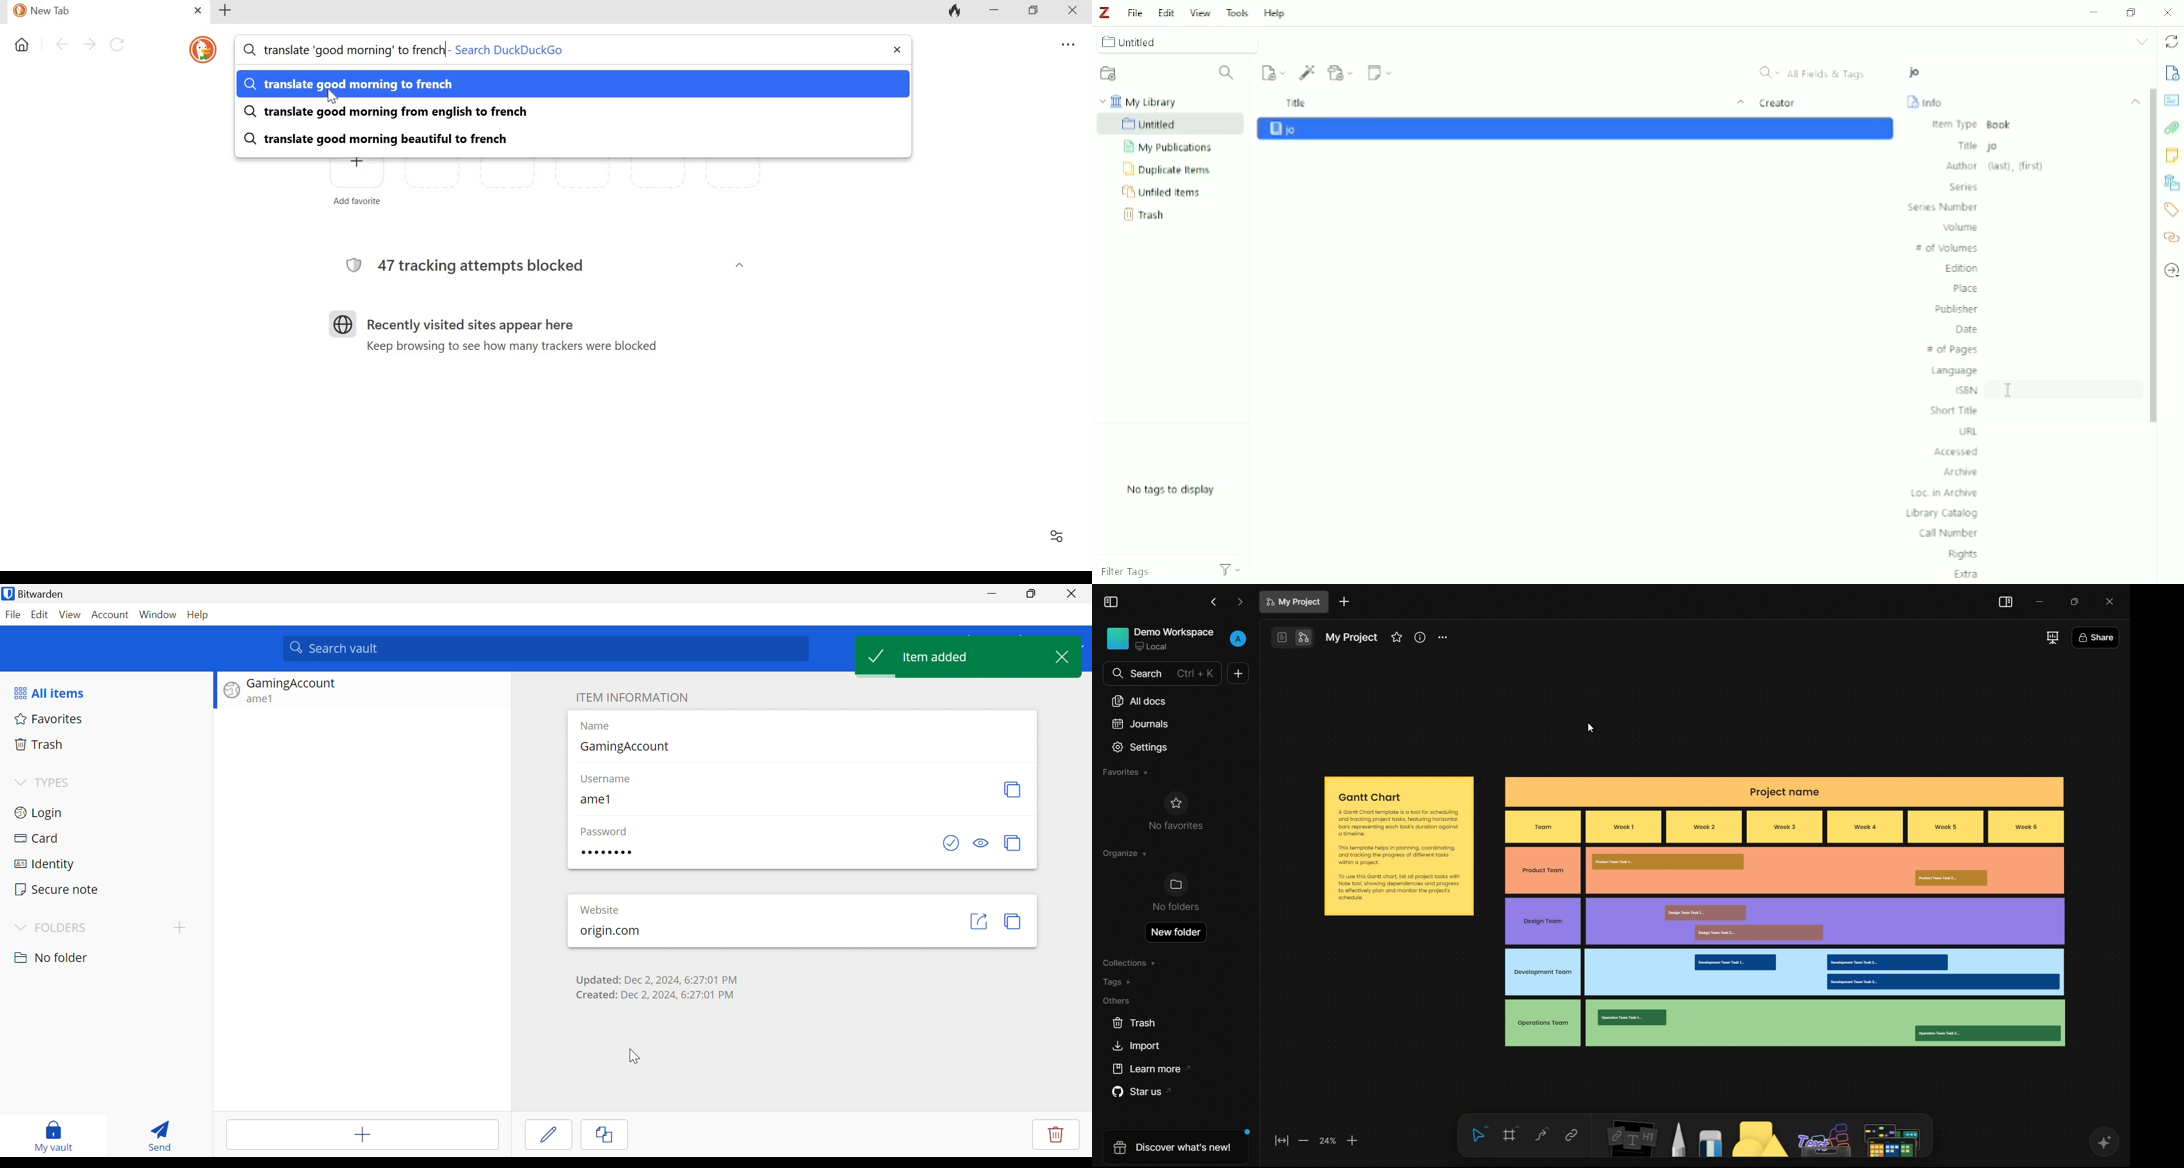 The image size is (2184, 1176). What do you see at coordinates (52, 1134) in the screenshot?
I see `My vault` at bounding box center [52, 1134].